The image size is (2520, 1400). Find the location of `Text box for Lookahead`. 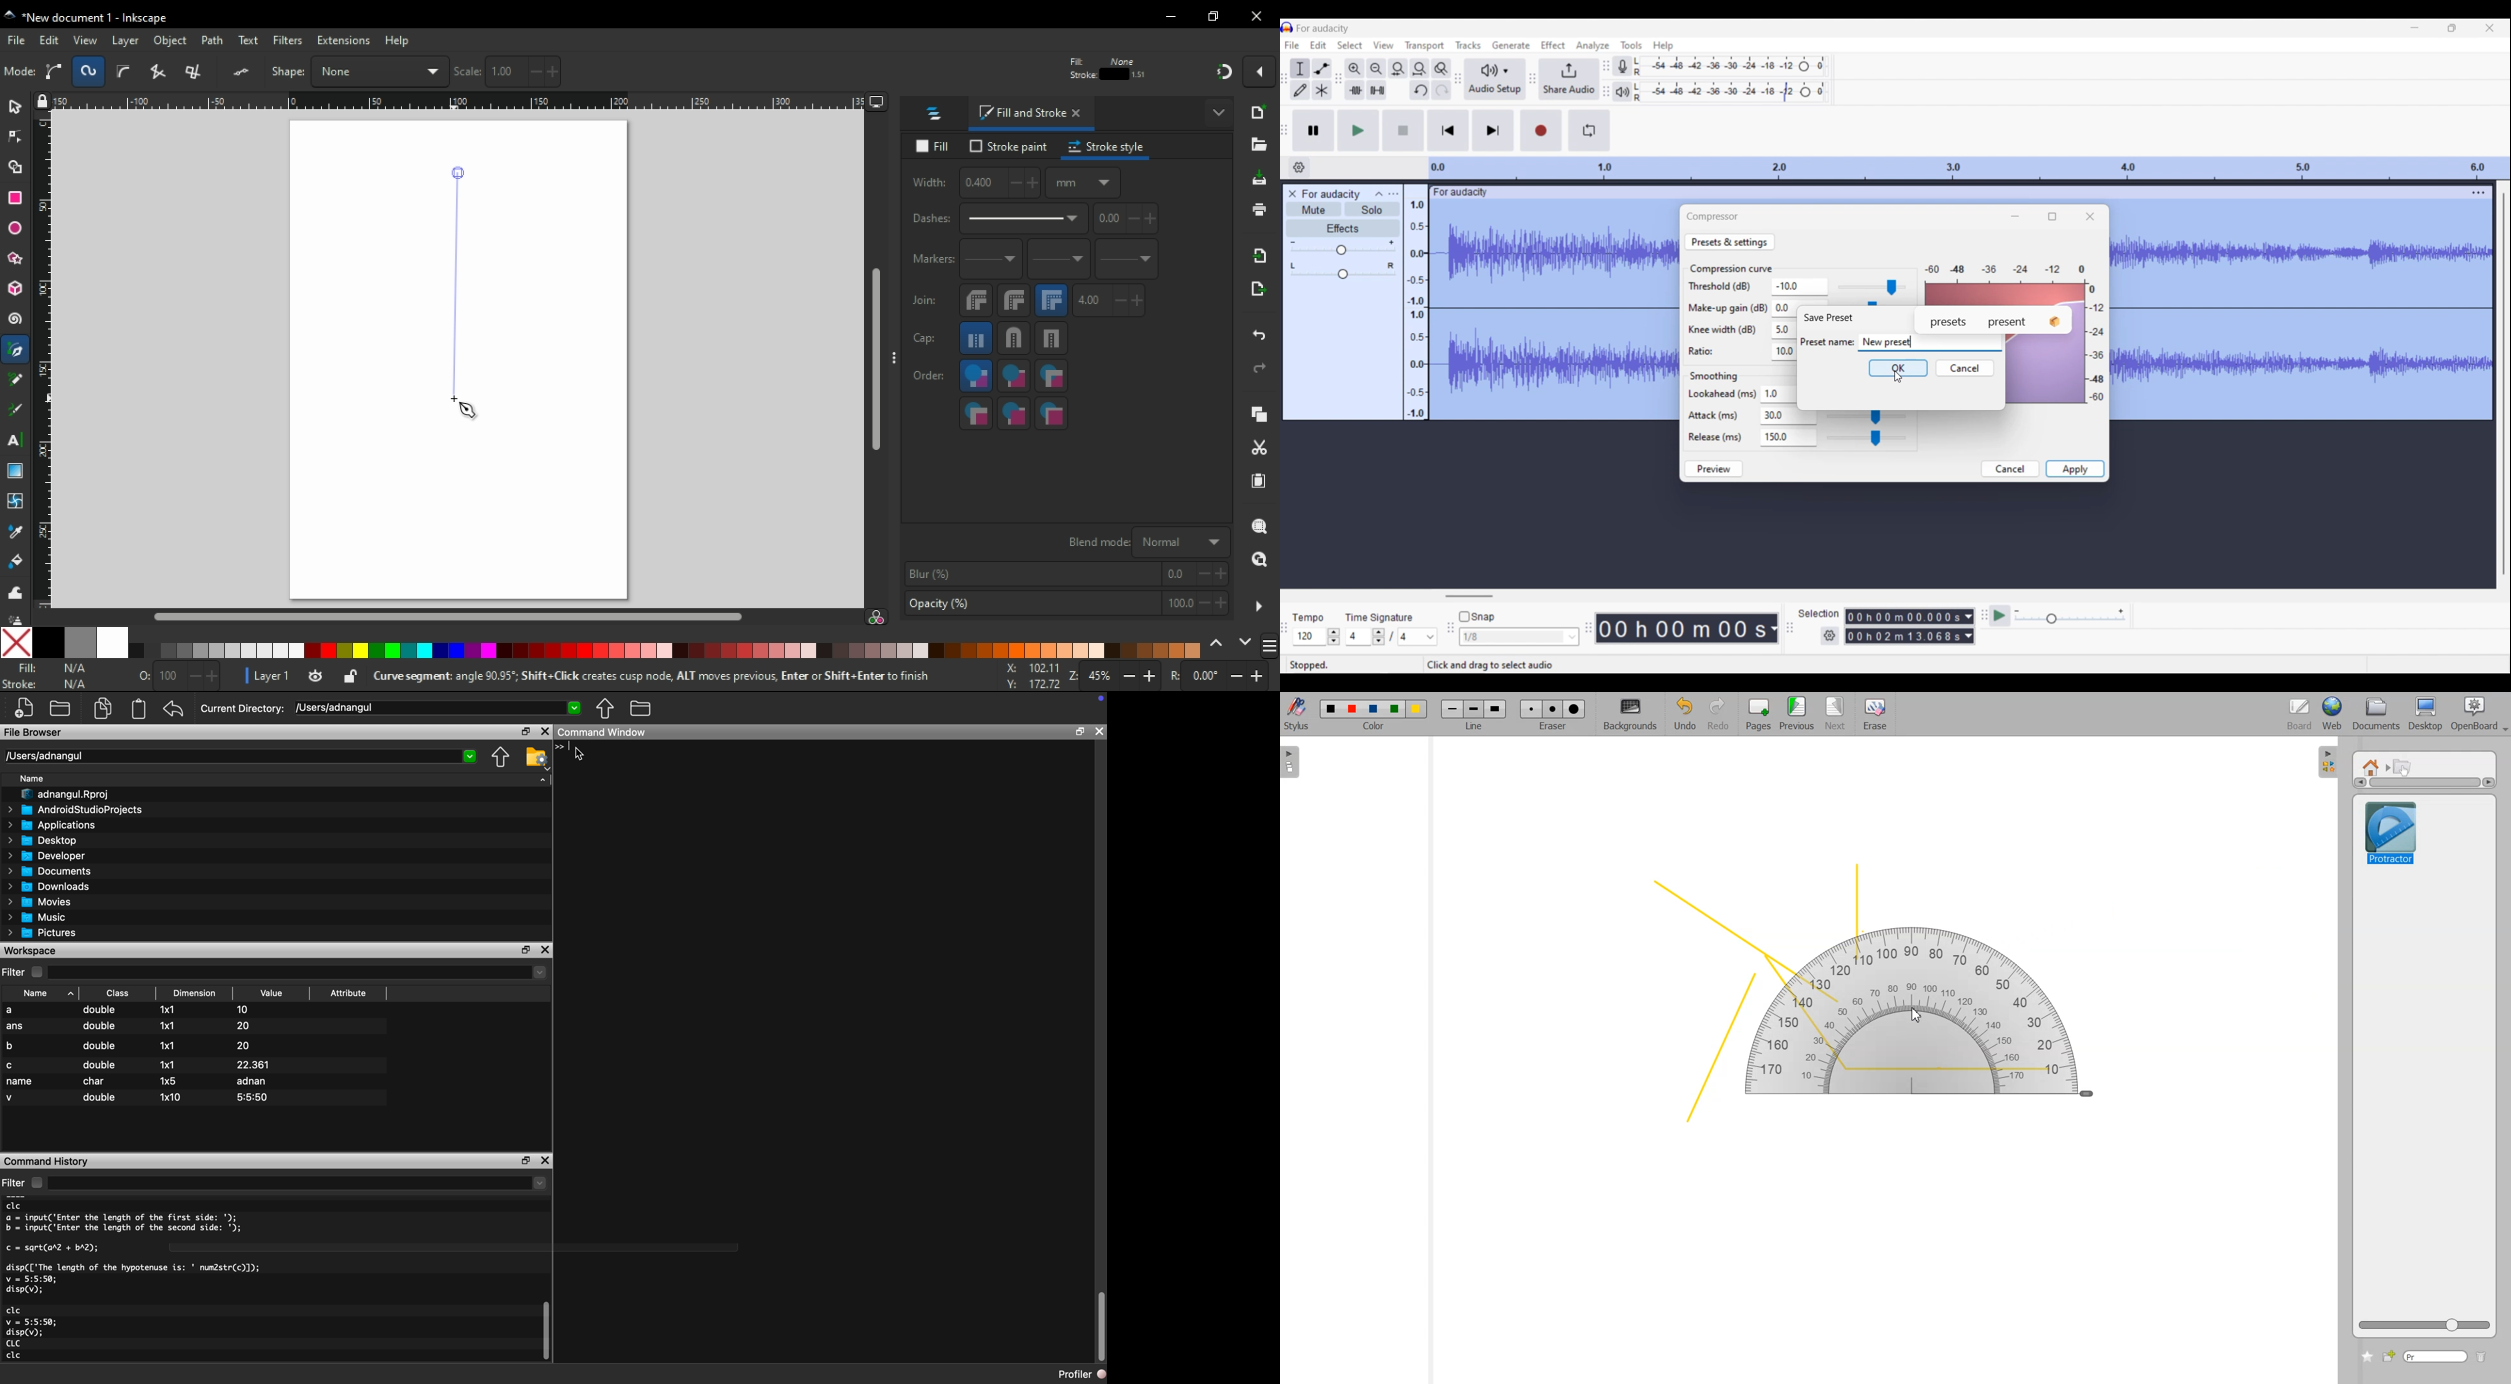

Text box for Lookahead is located at coordinates (1780, 394).